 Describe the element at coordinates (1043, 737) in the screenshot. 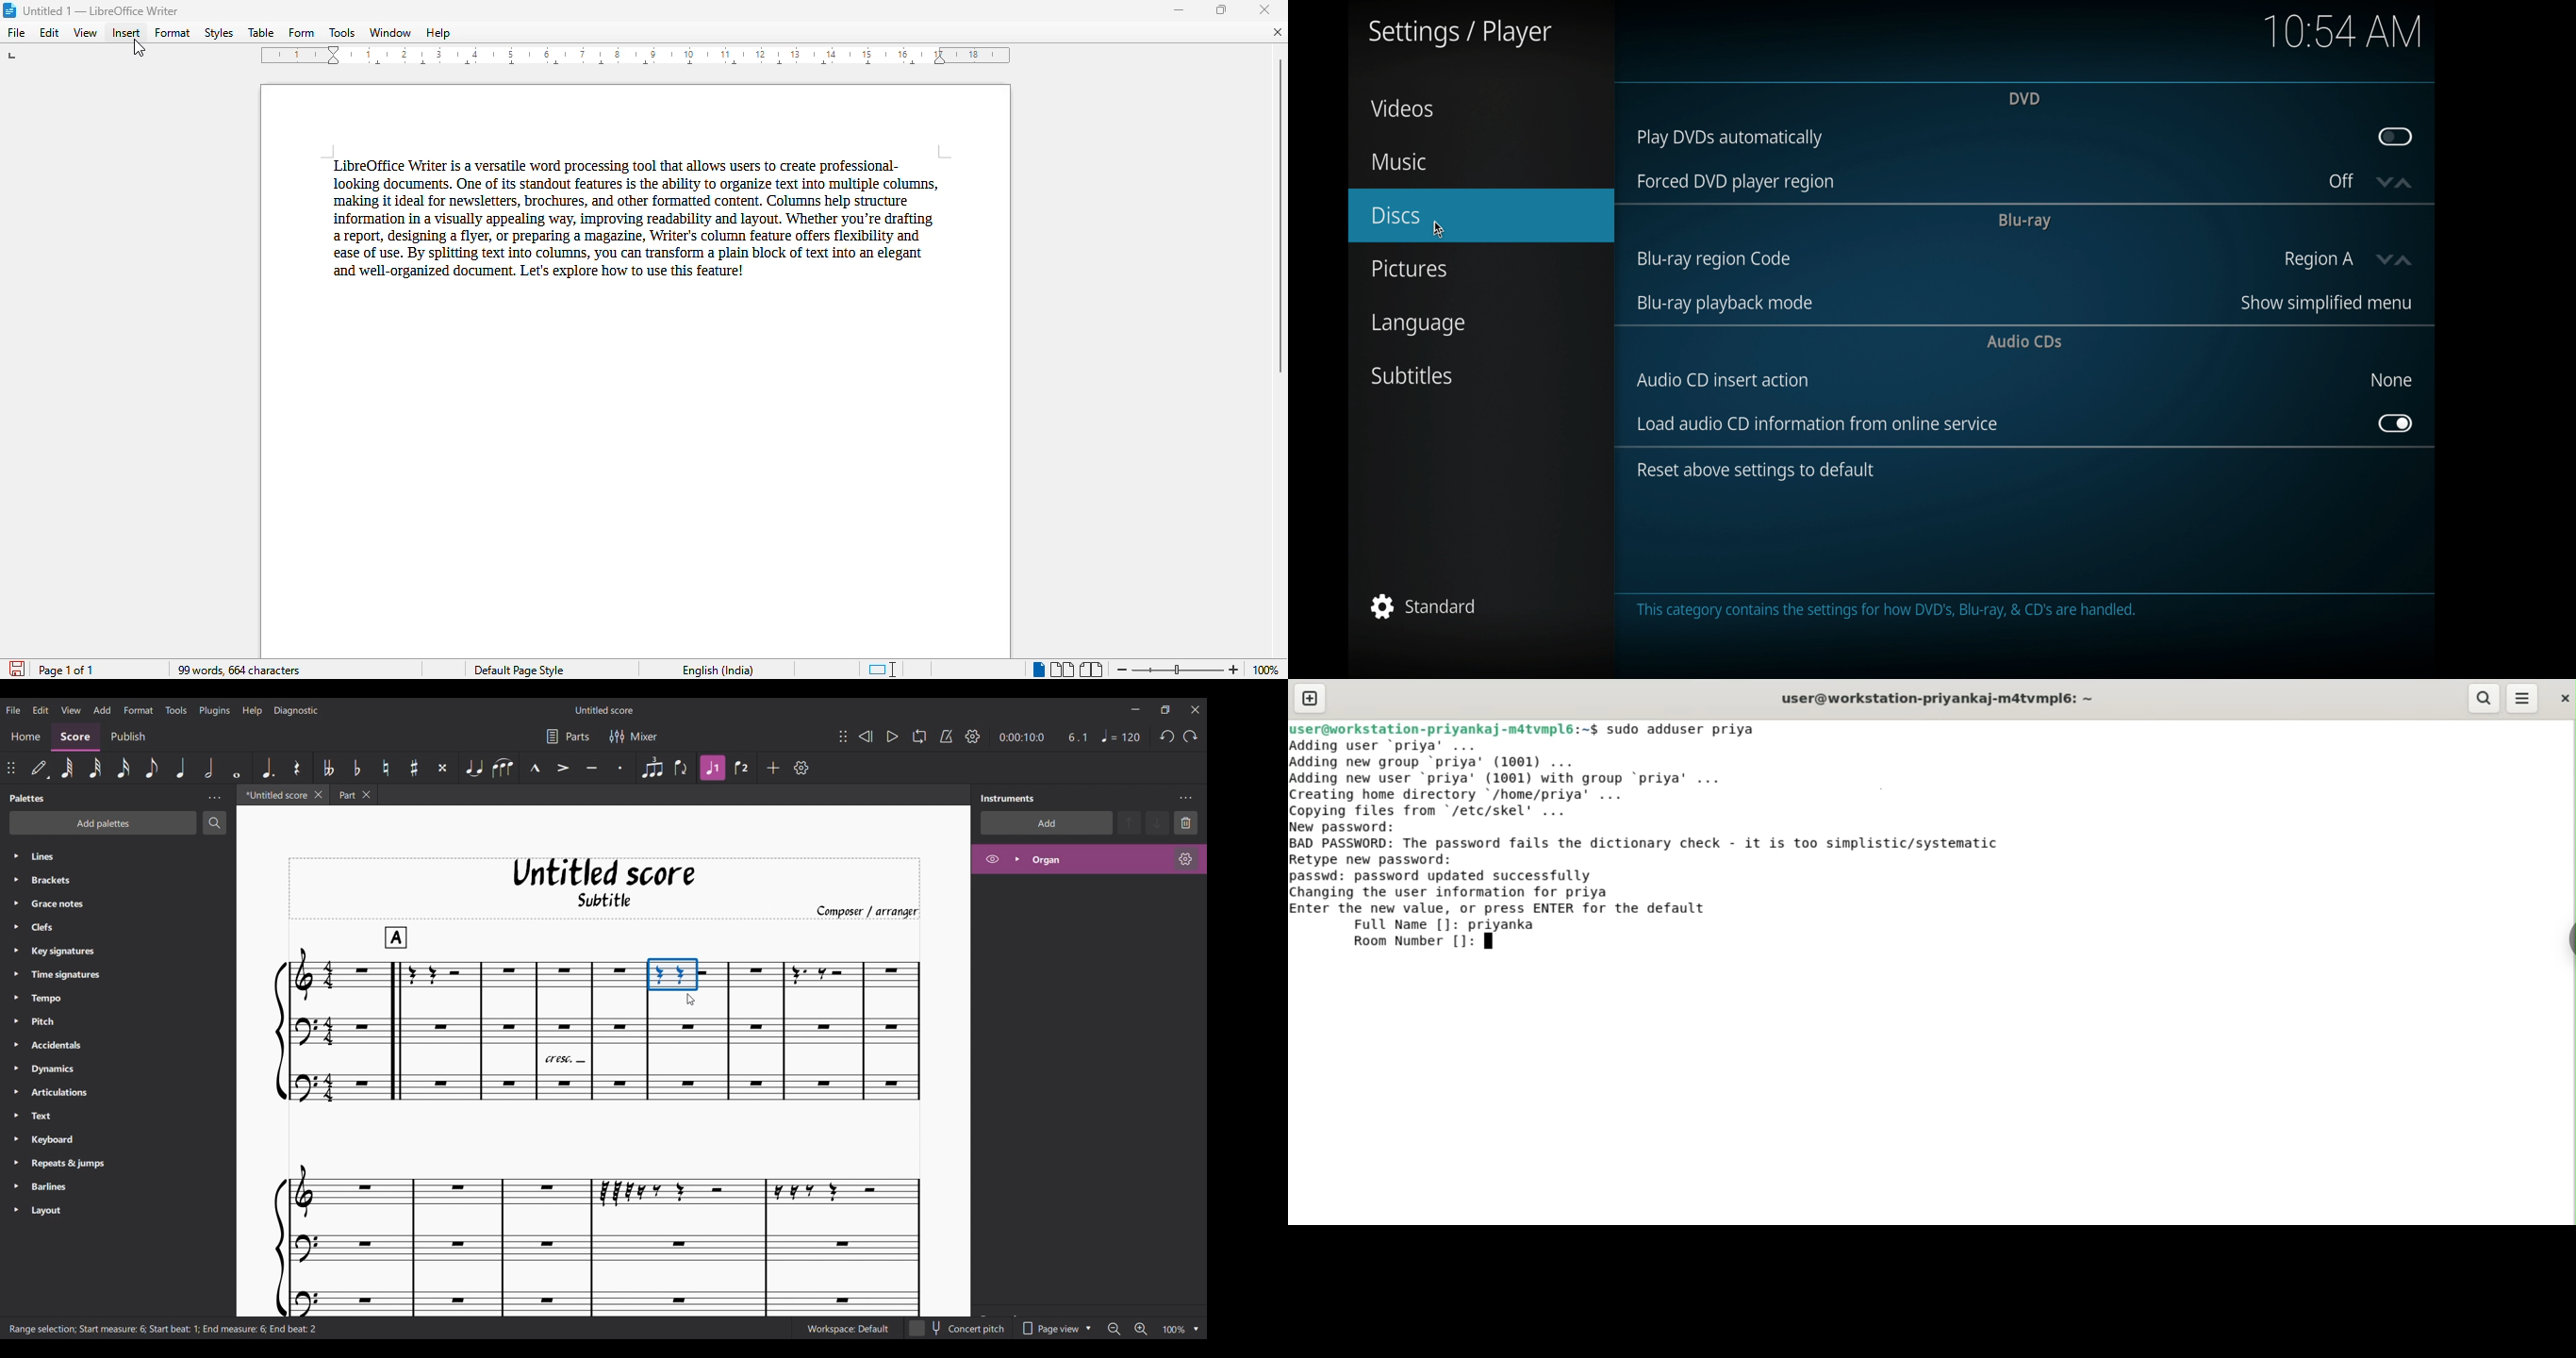

I see `Current ratio and duration of score` at that location.